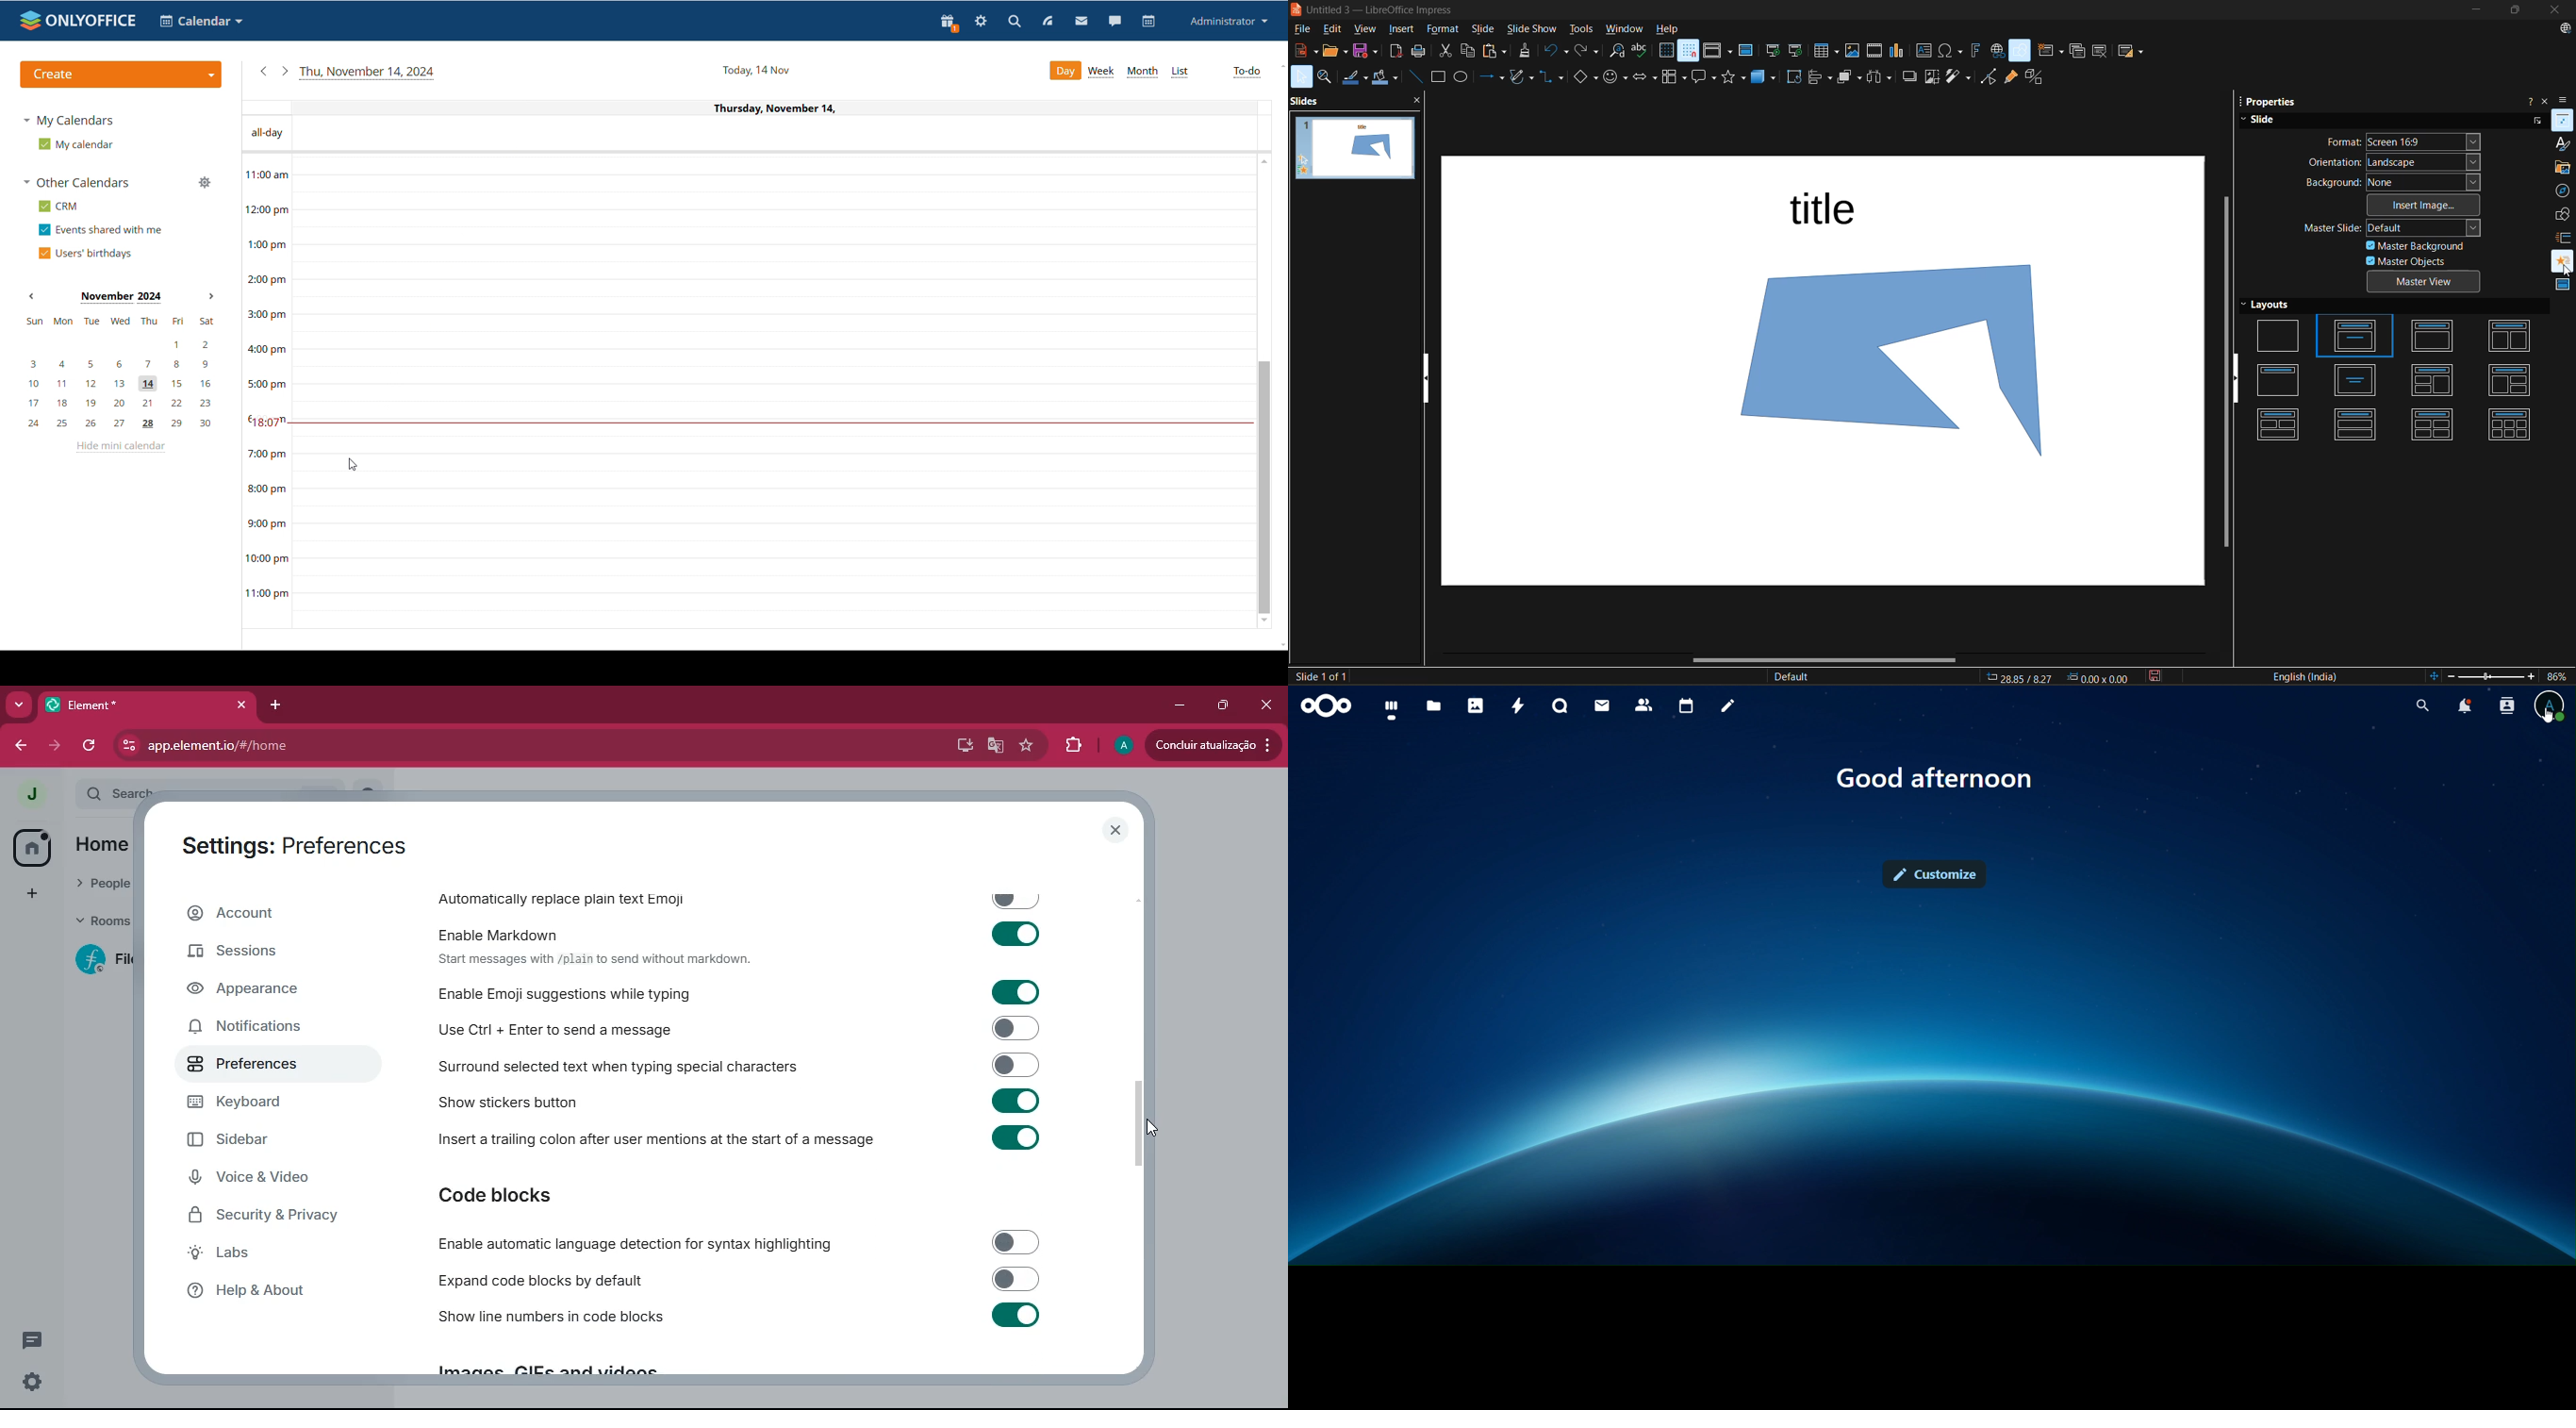 This screenshot has height=1428, width=2576. Describe the element at coordinates (1475, 705) in the screenshot. I see `photos` at that location.